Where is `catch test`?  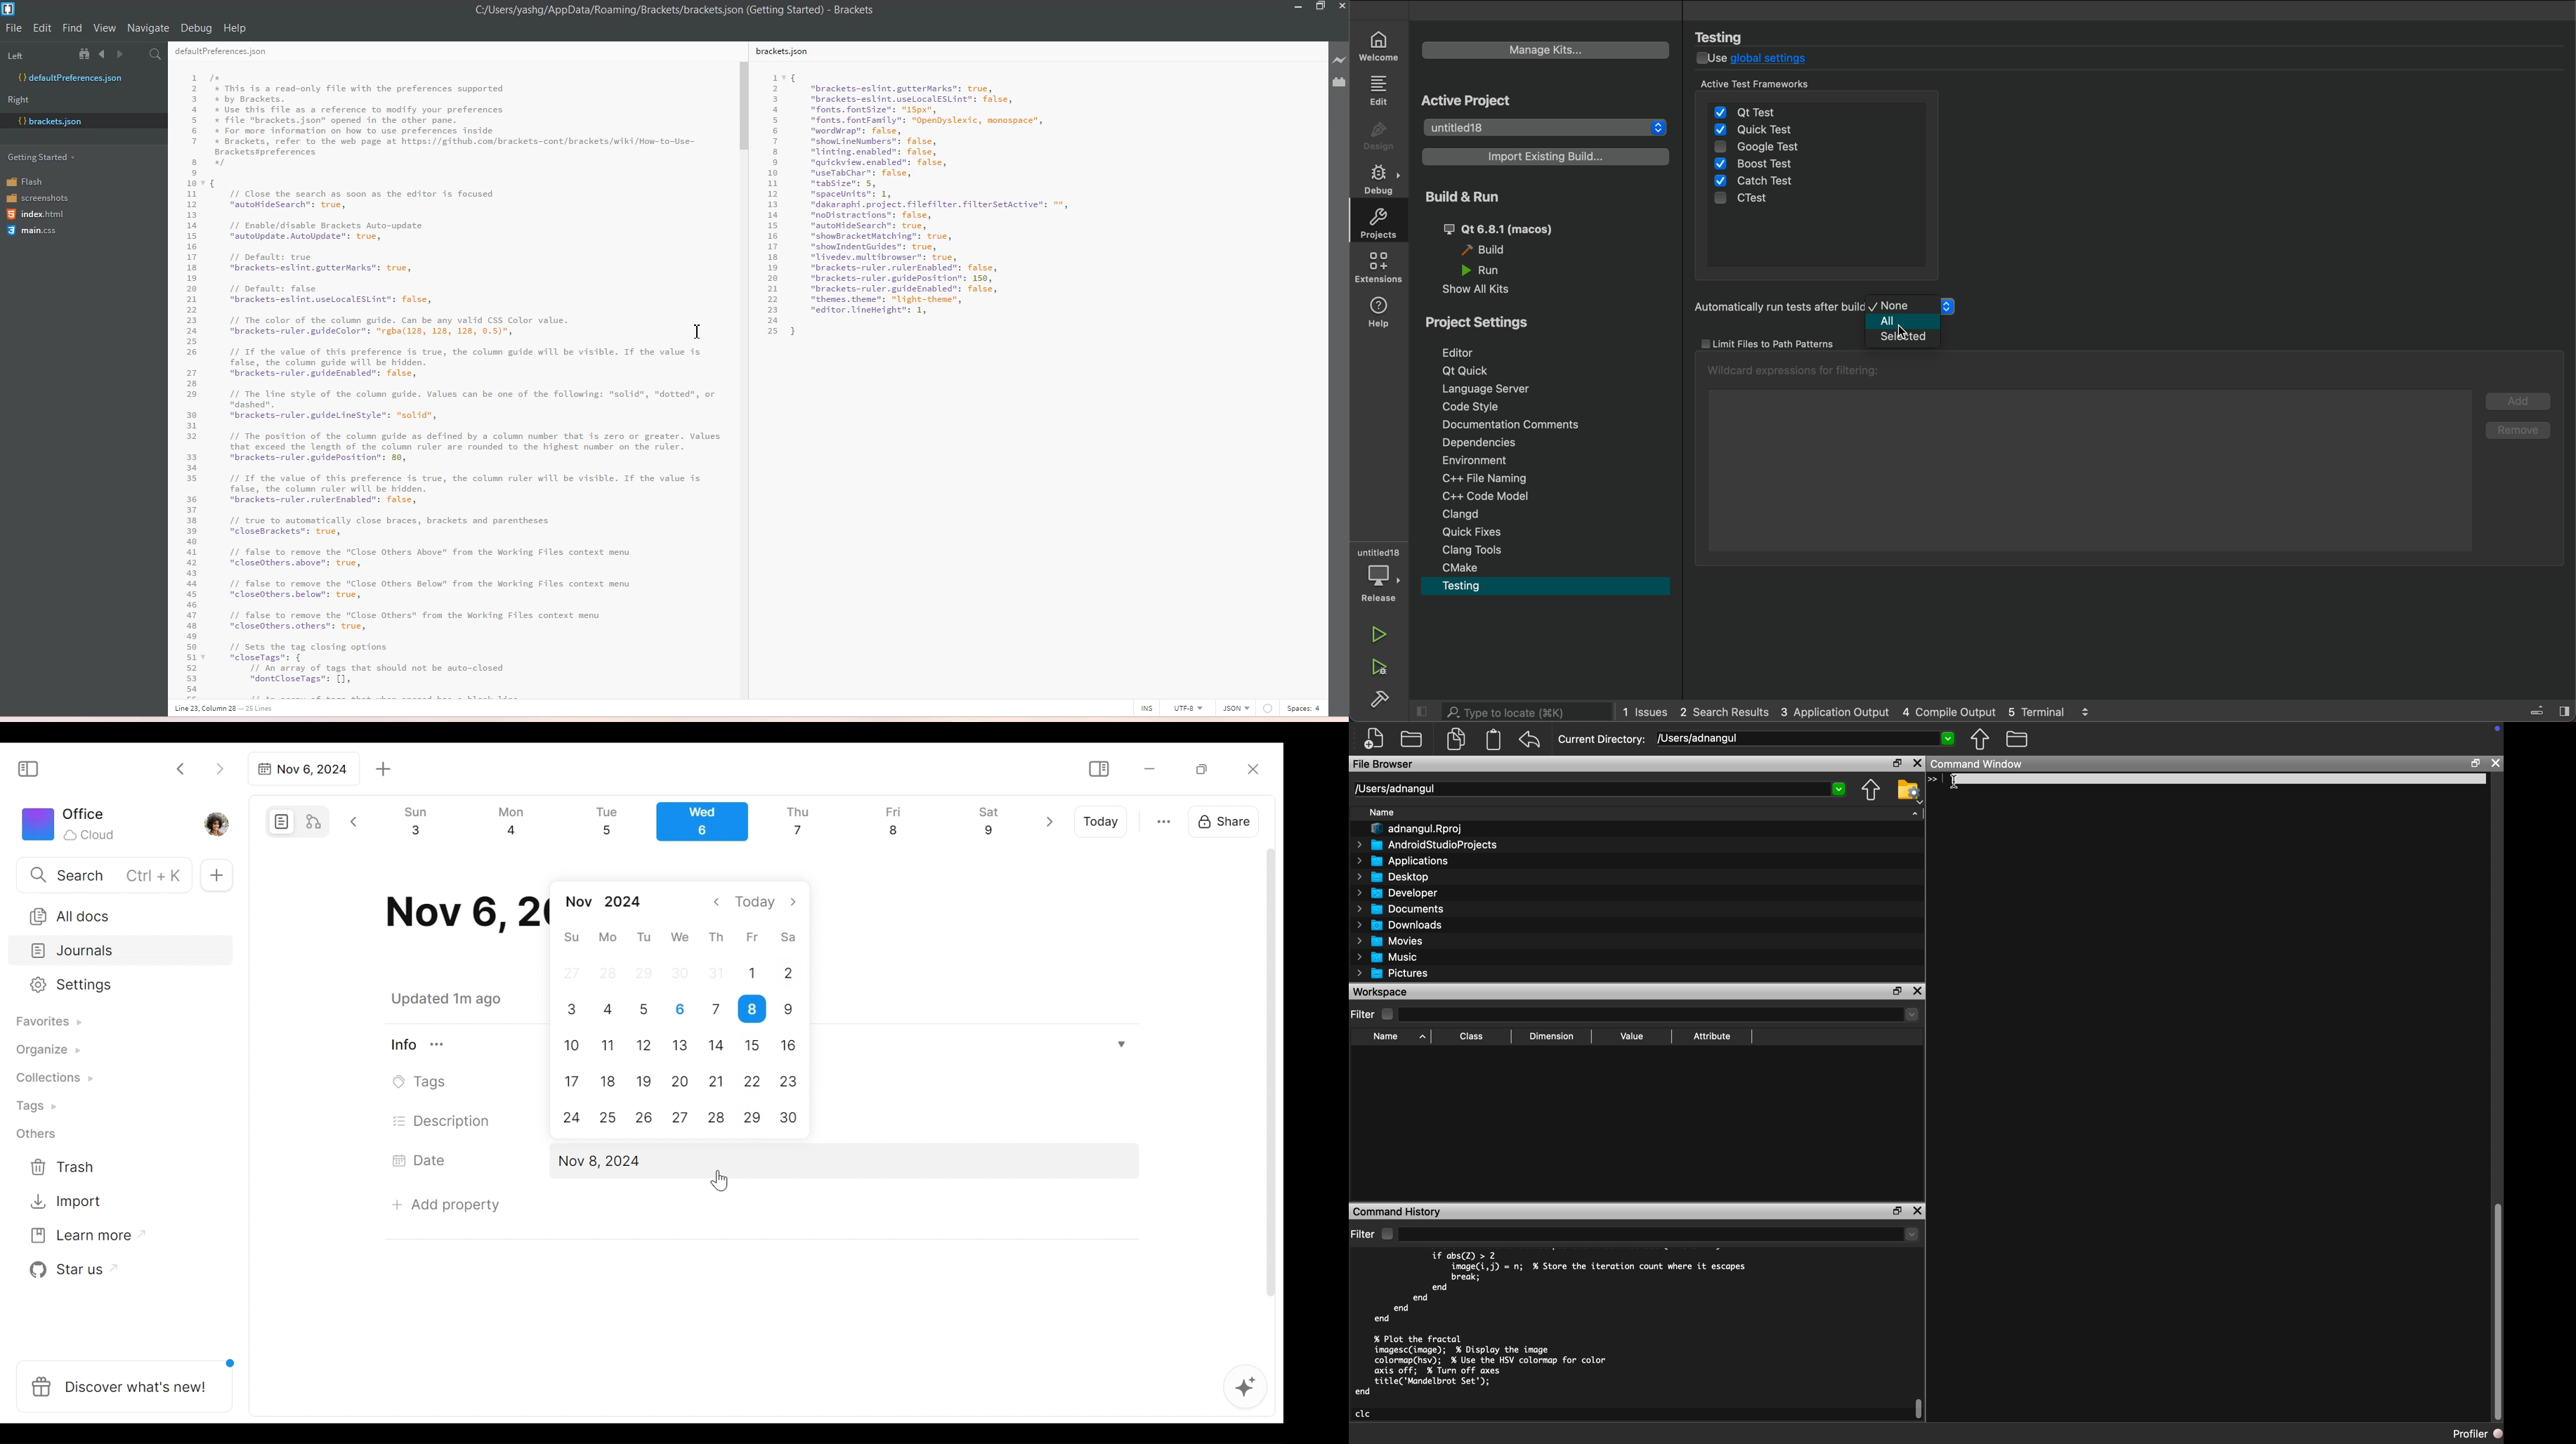
catch test is located at coordinates (1756, 184).